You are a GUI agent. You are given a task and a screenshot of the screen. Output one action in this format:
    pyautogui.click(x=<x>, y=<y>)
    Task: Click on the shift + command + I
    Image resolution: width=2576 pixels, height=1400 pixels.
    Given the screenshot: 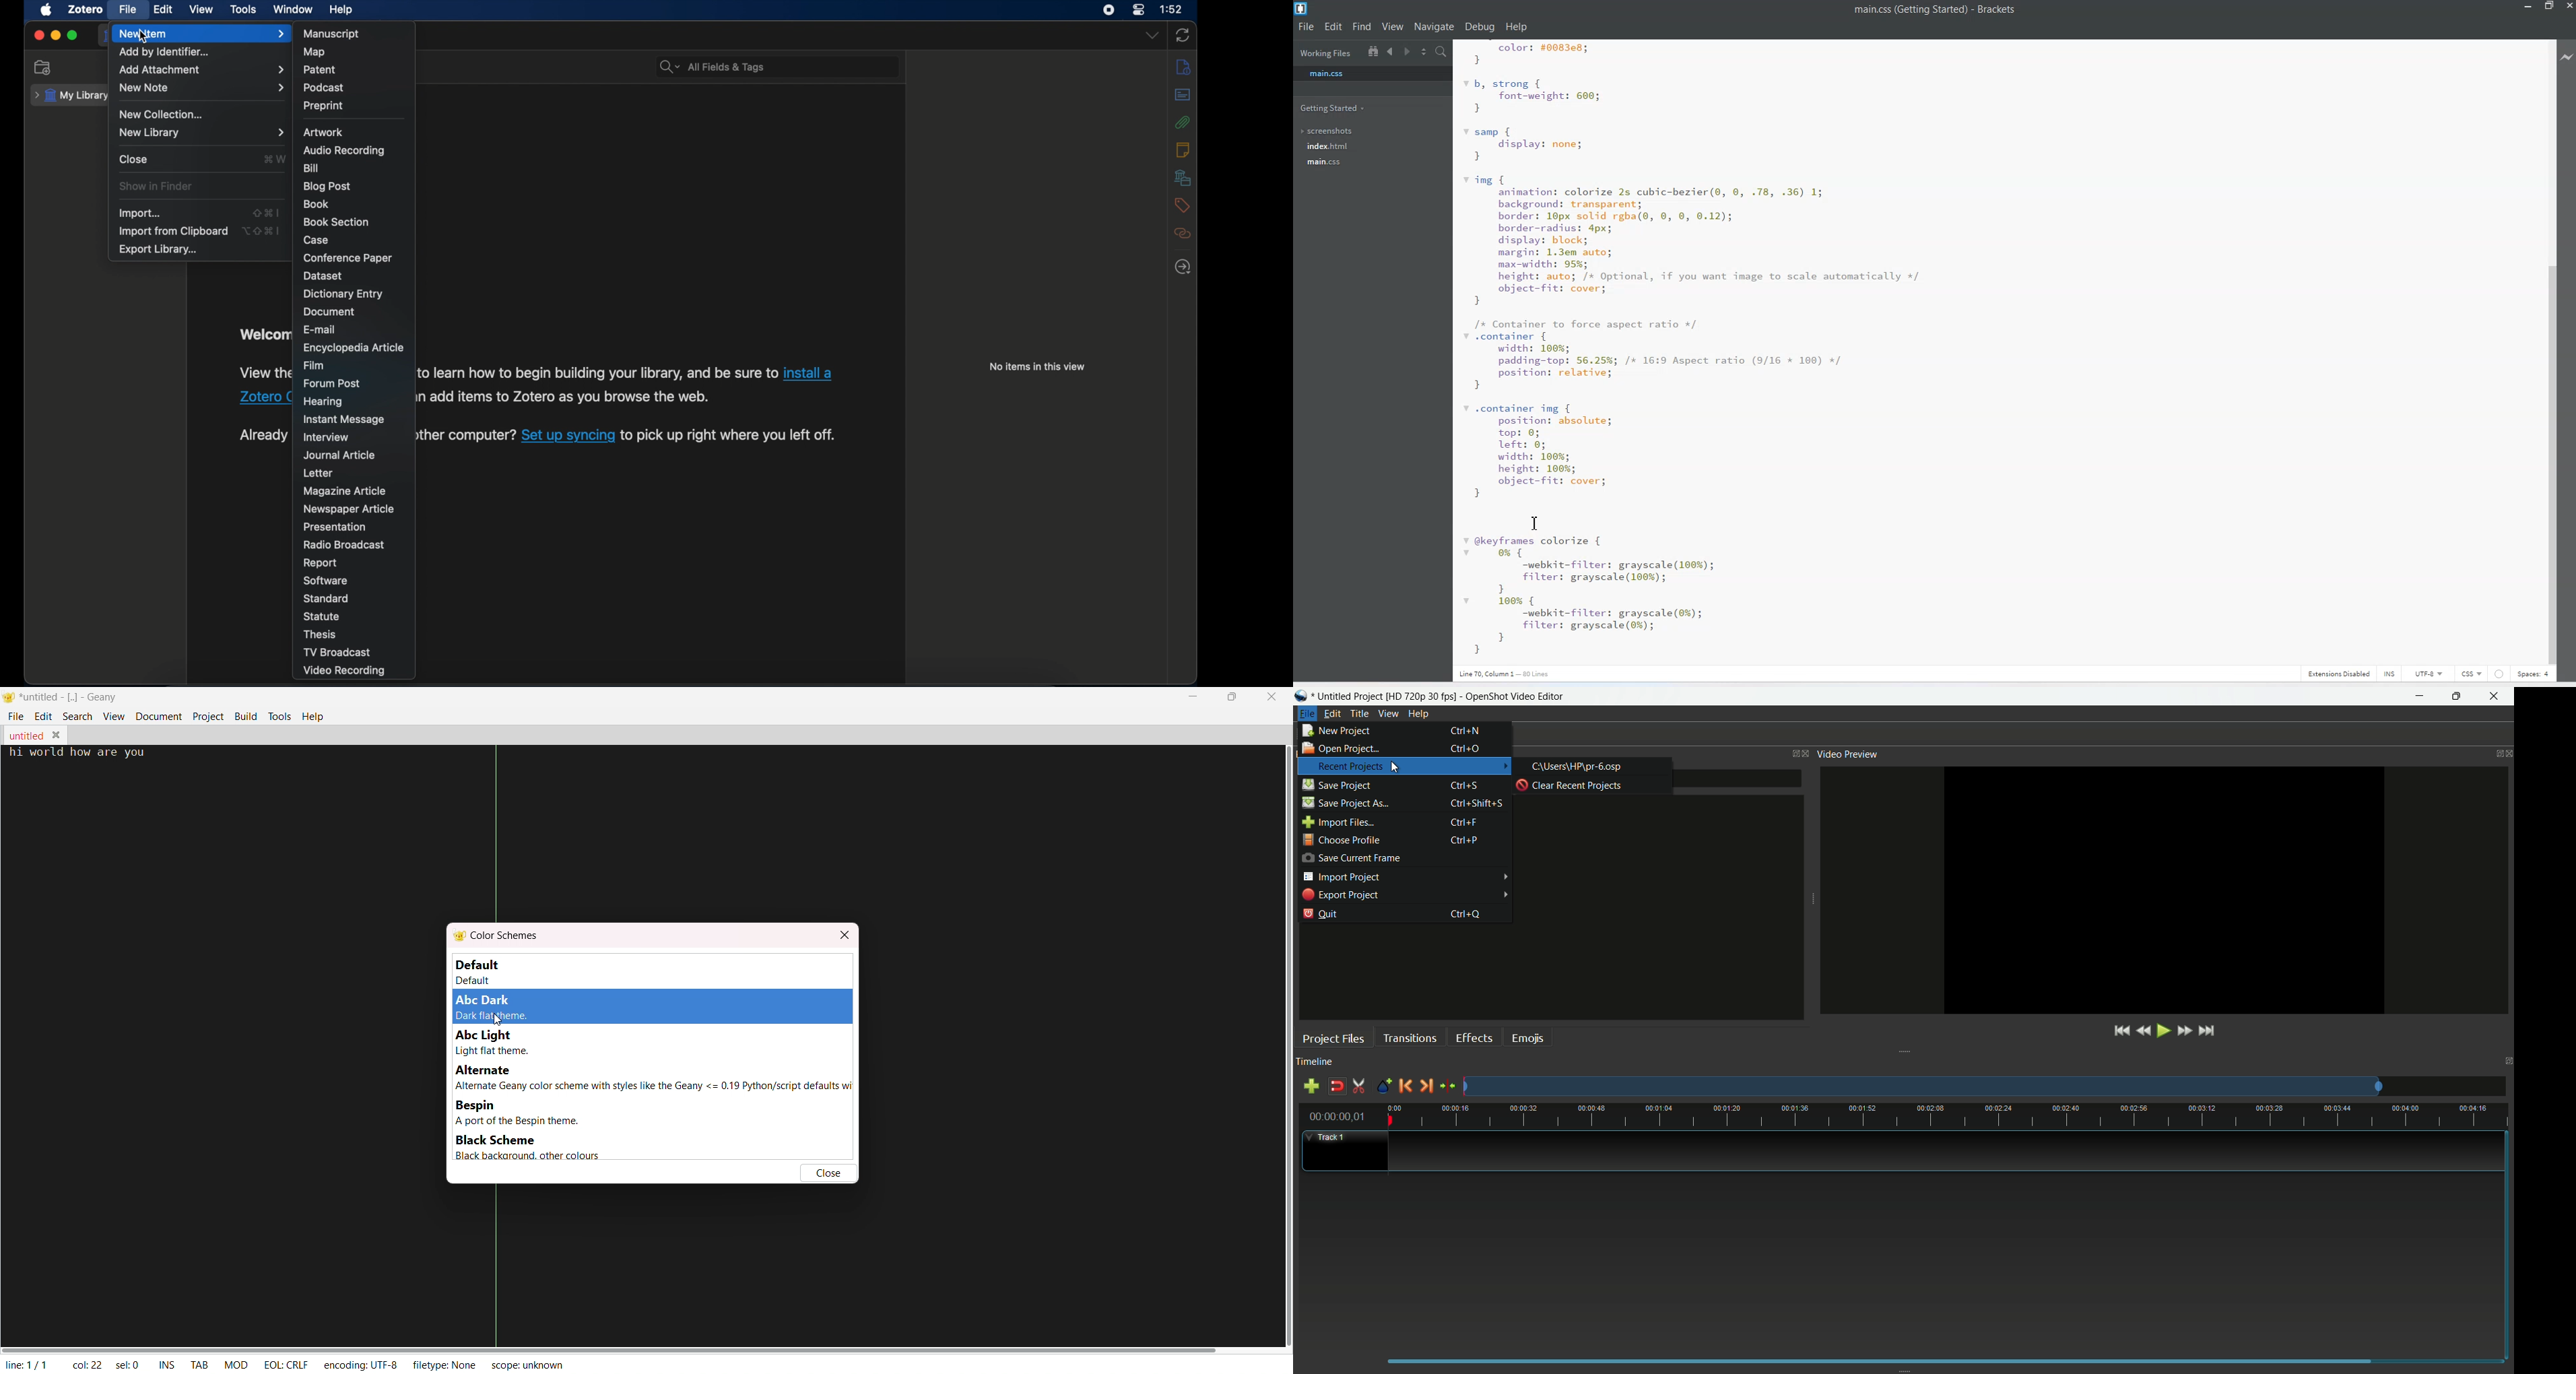 What is the action you would take?
    pyautogui.click(x=267, y=212)
    